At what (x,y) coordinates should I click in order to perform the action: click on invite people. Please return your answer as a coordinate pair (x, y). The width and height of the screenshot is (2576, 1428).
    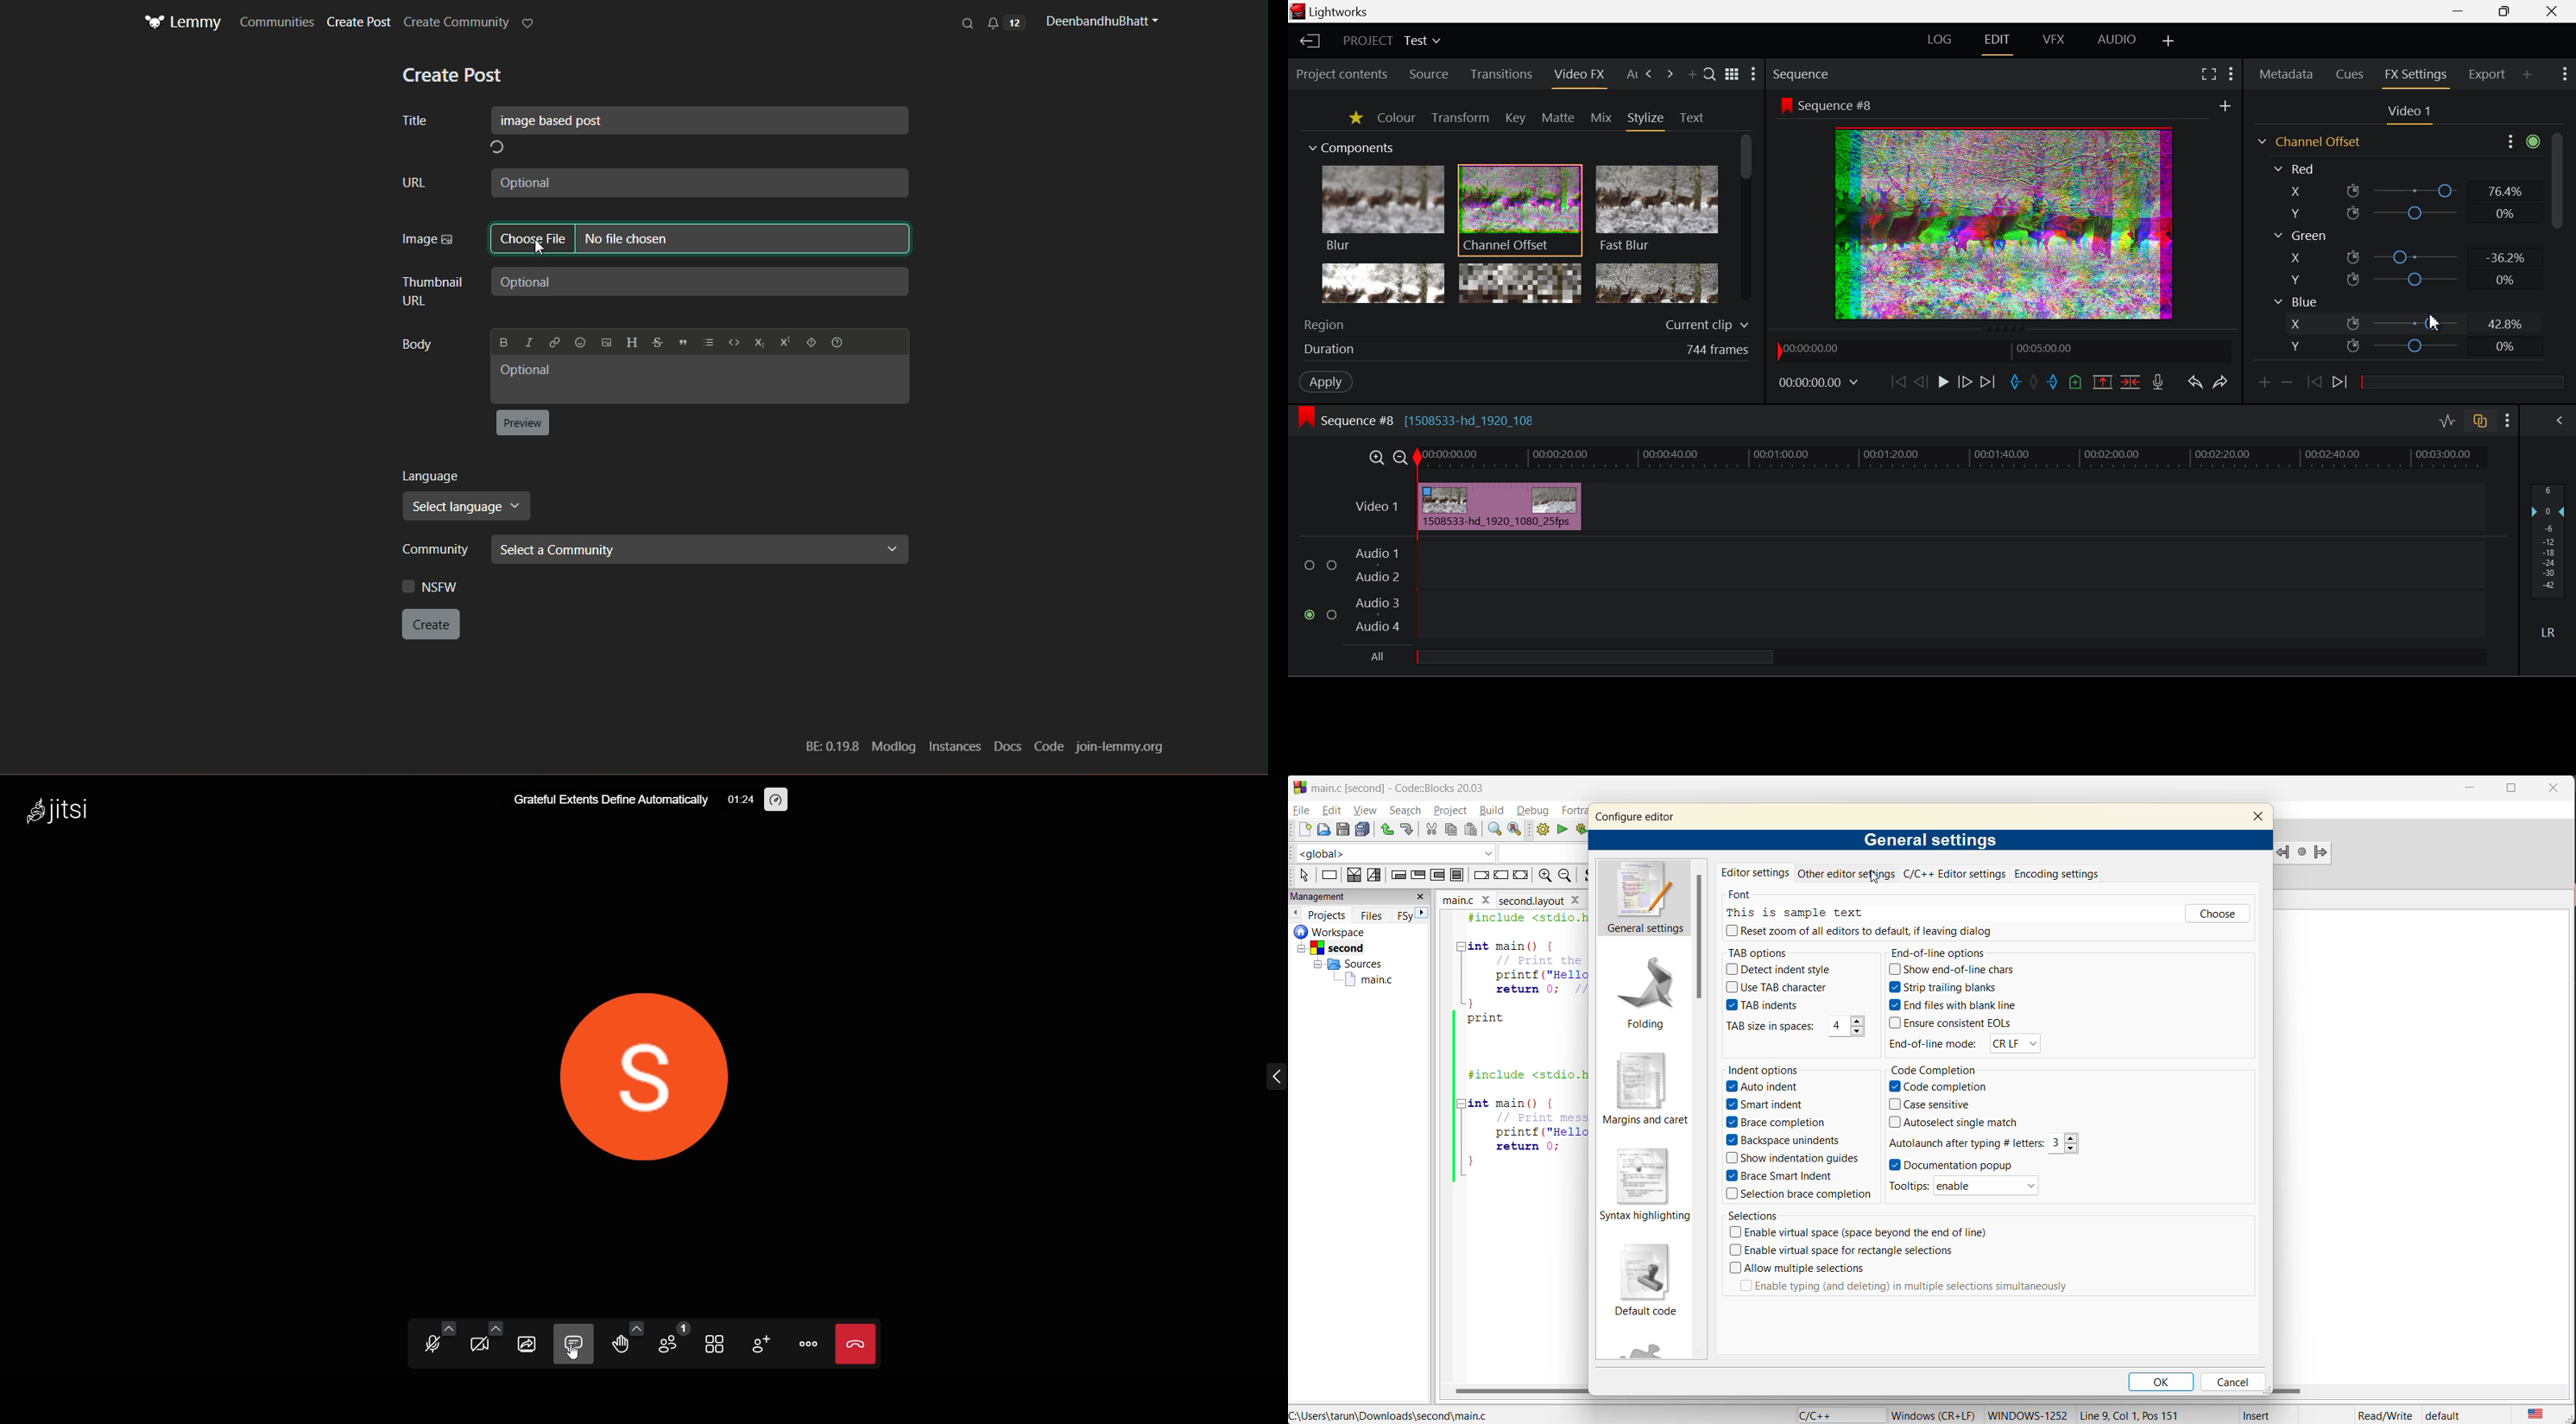
    Looking at the image, I should click on (758, 1345).